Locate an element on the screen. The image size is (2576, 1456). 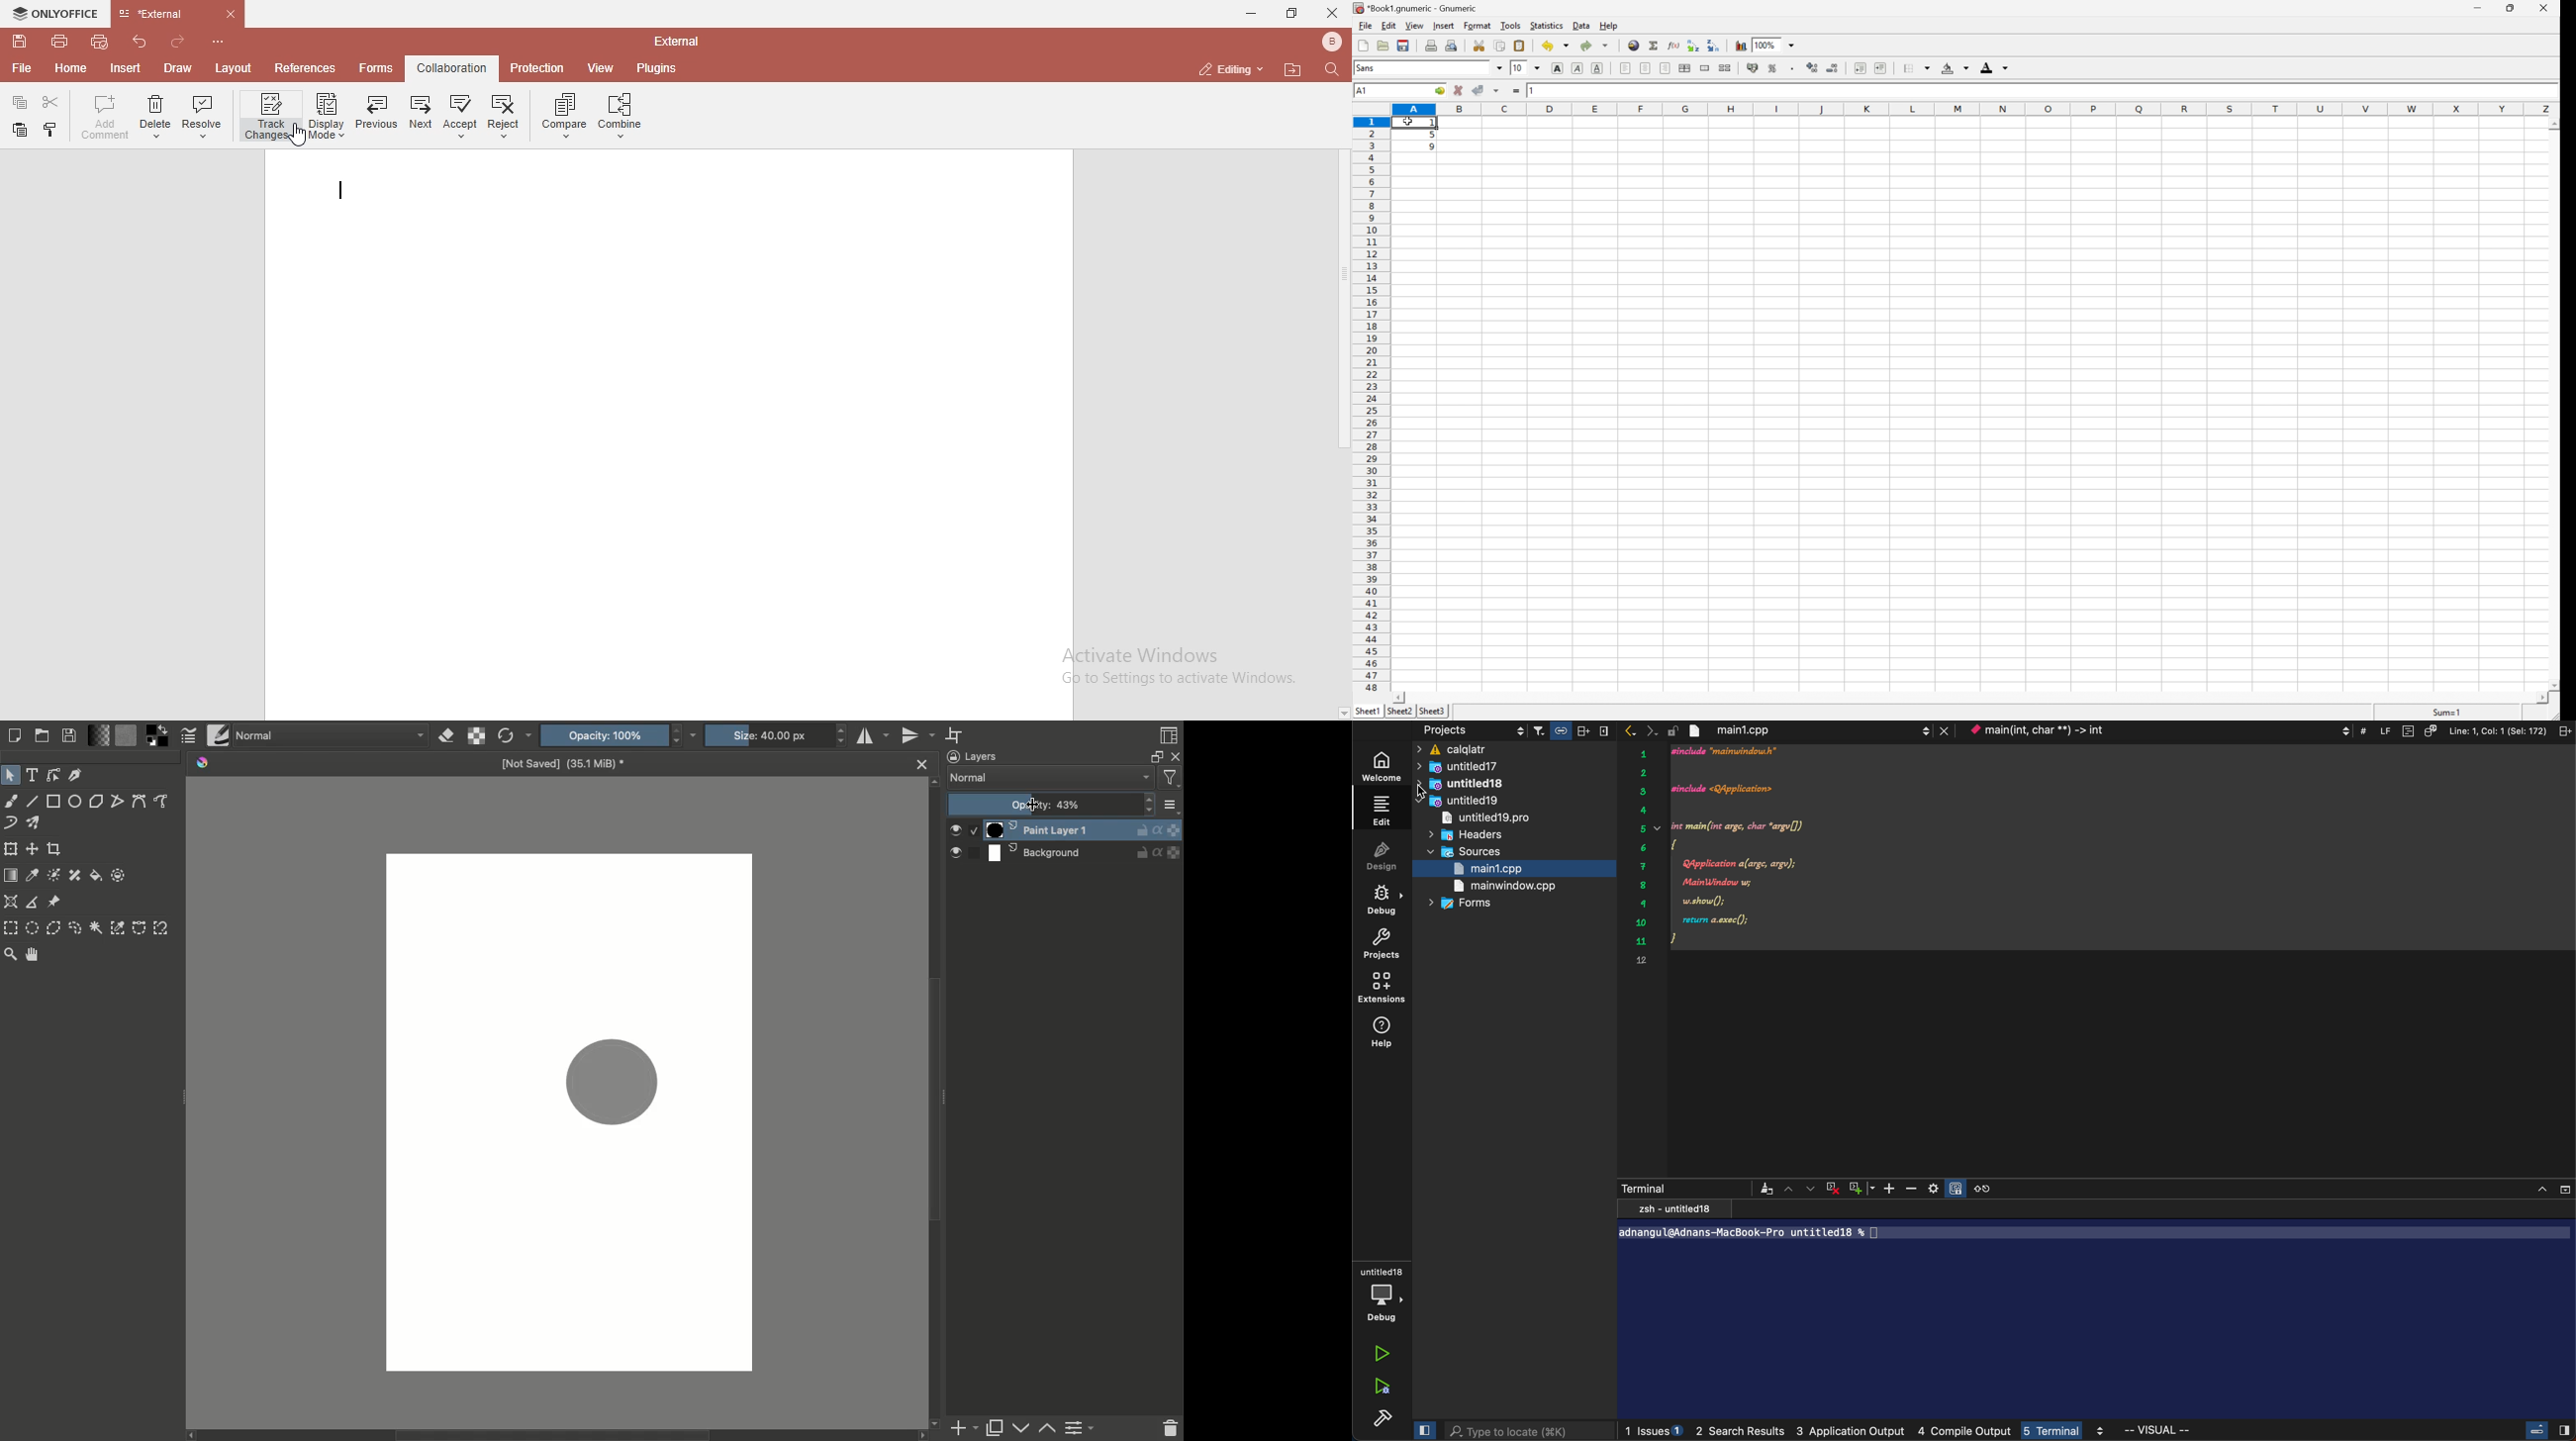
file tab name is located at coordinates (180, 14).